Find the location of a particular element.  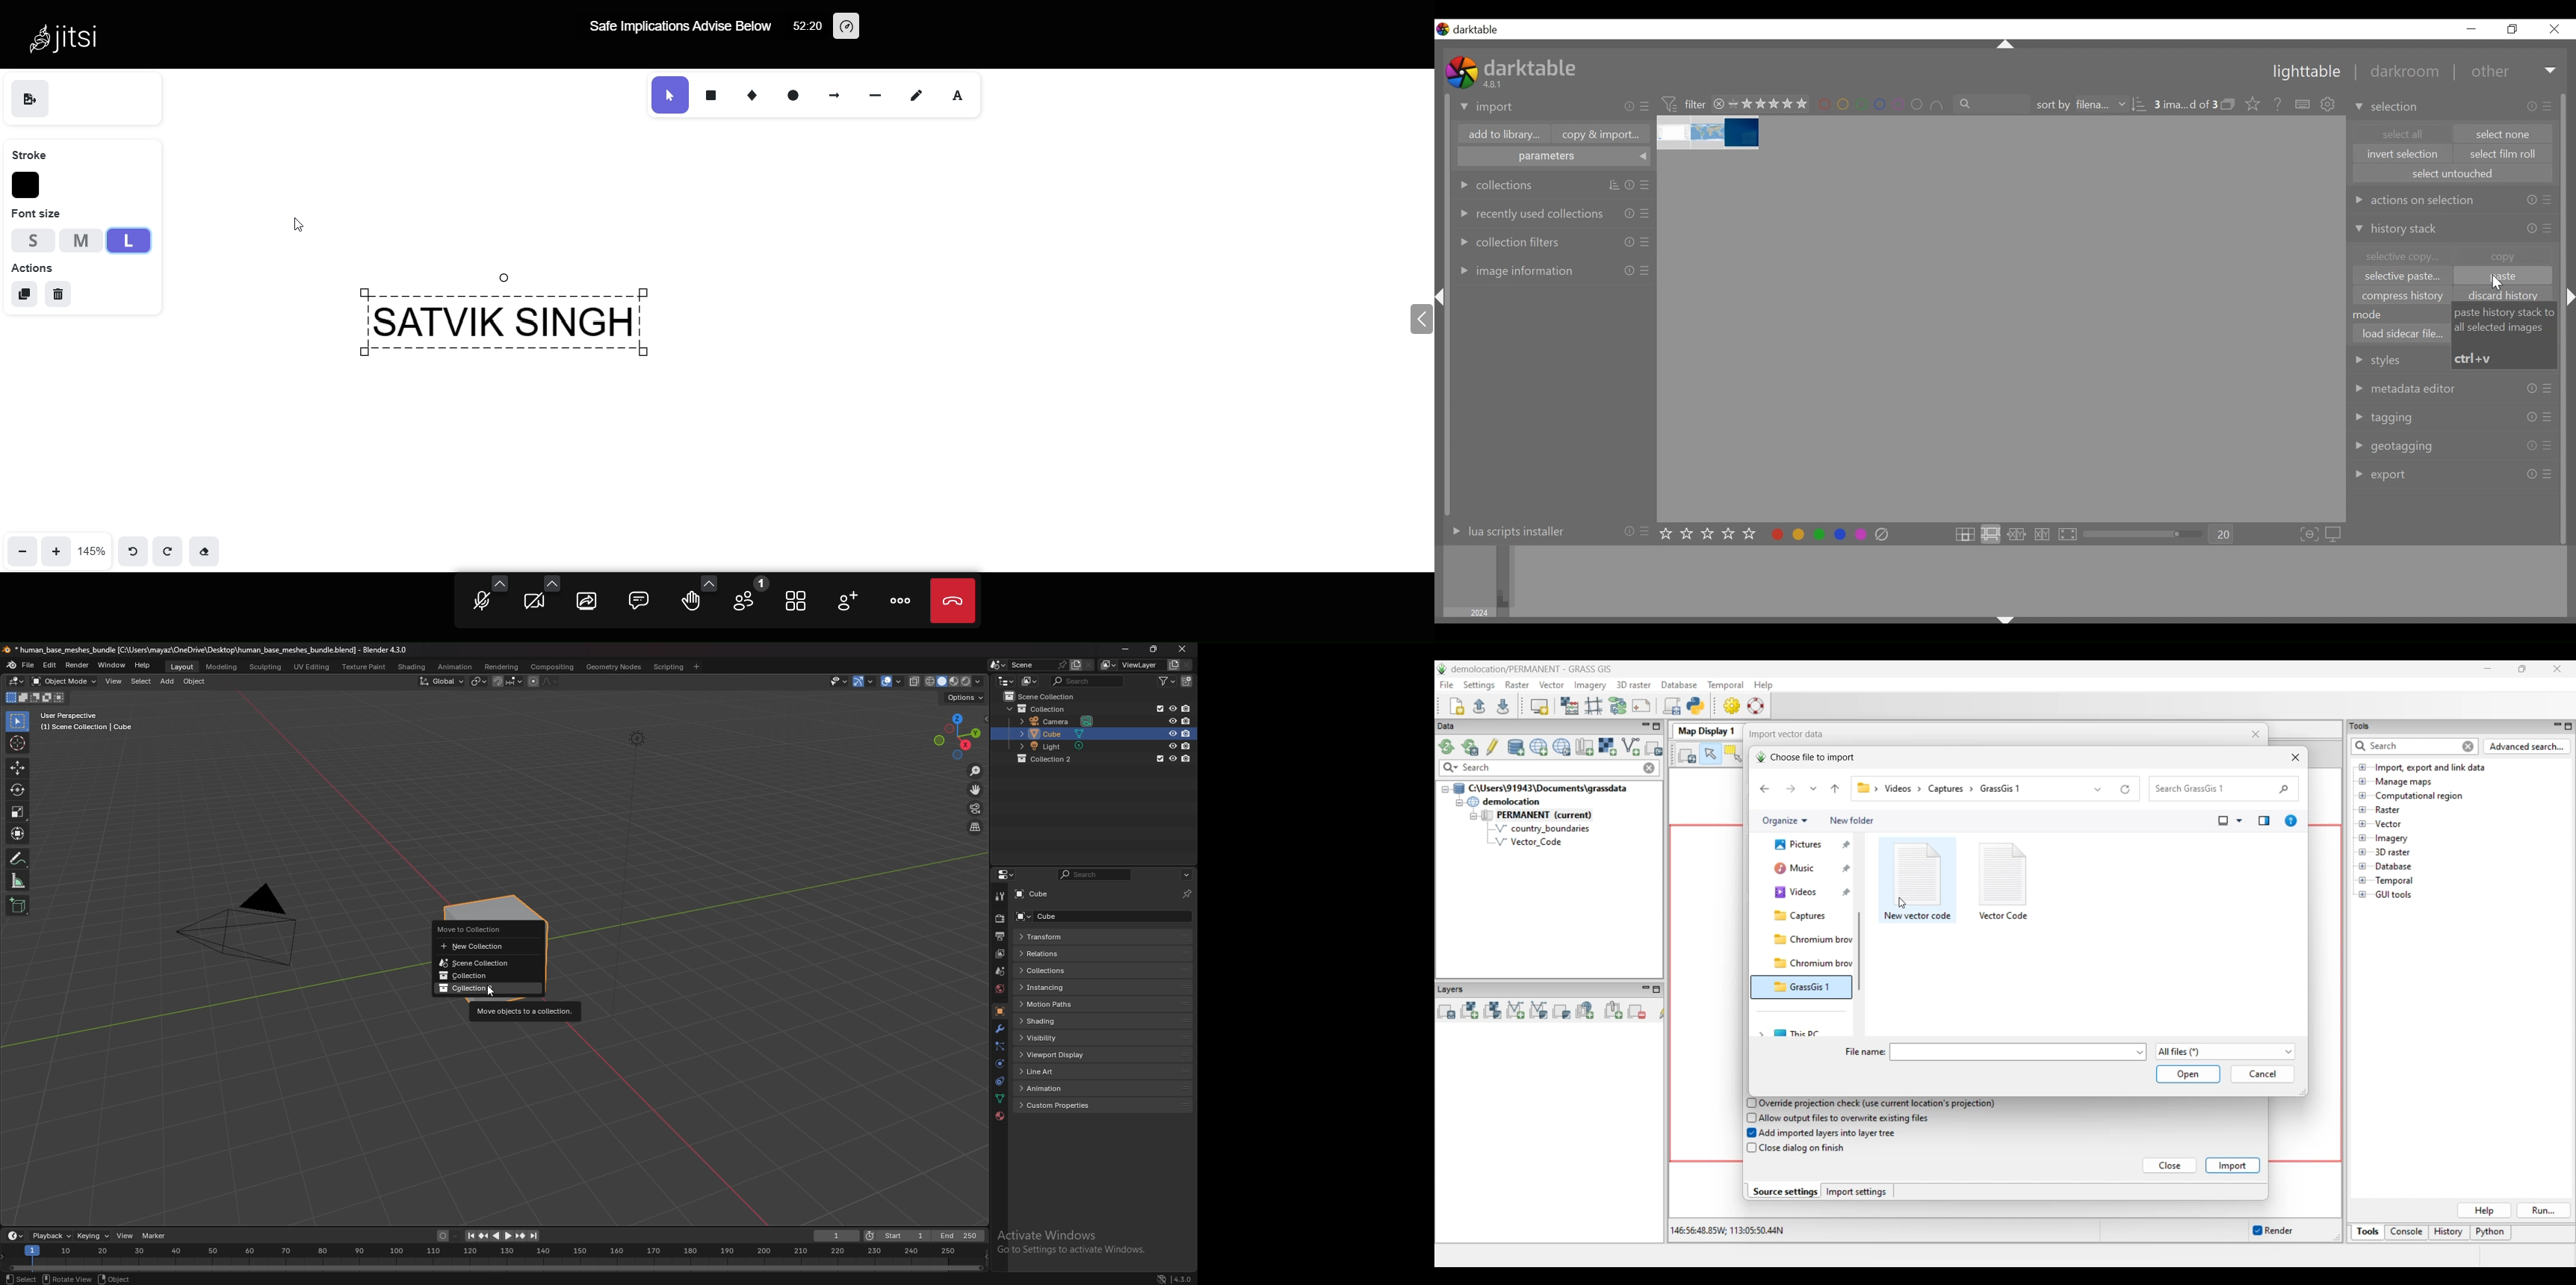

layout is located at coordinates (183, 667).